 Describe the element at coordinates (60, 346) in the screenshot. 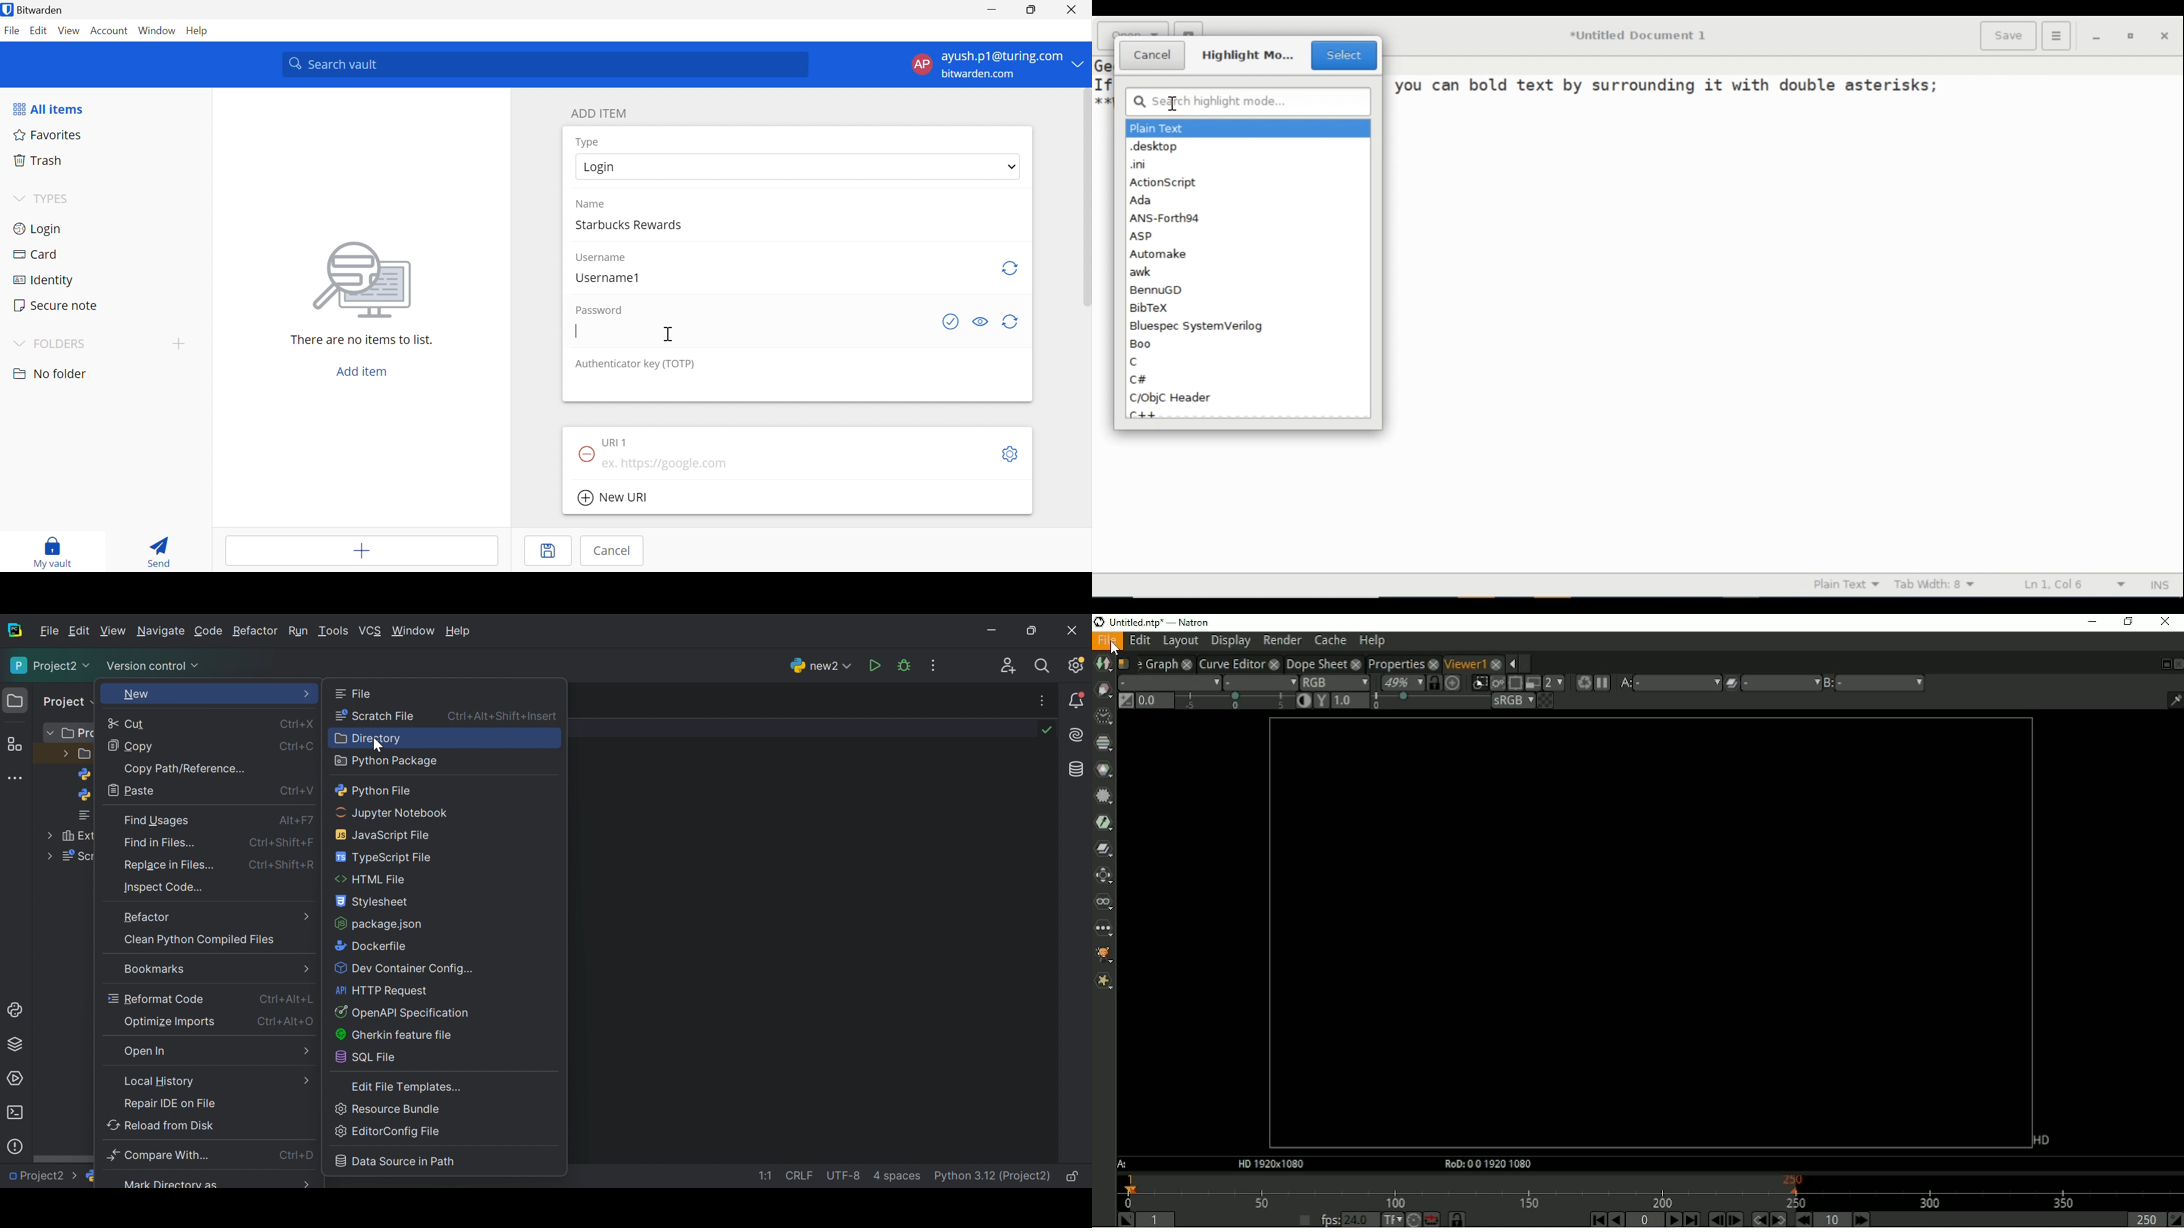

I see `FOLDERS` at that location.